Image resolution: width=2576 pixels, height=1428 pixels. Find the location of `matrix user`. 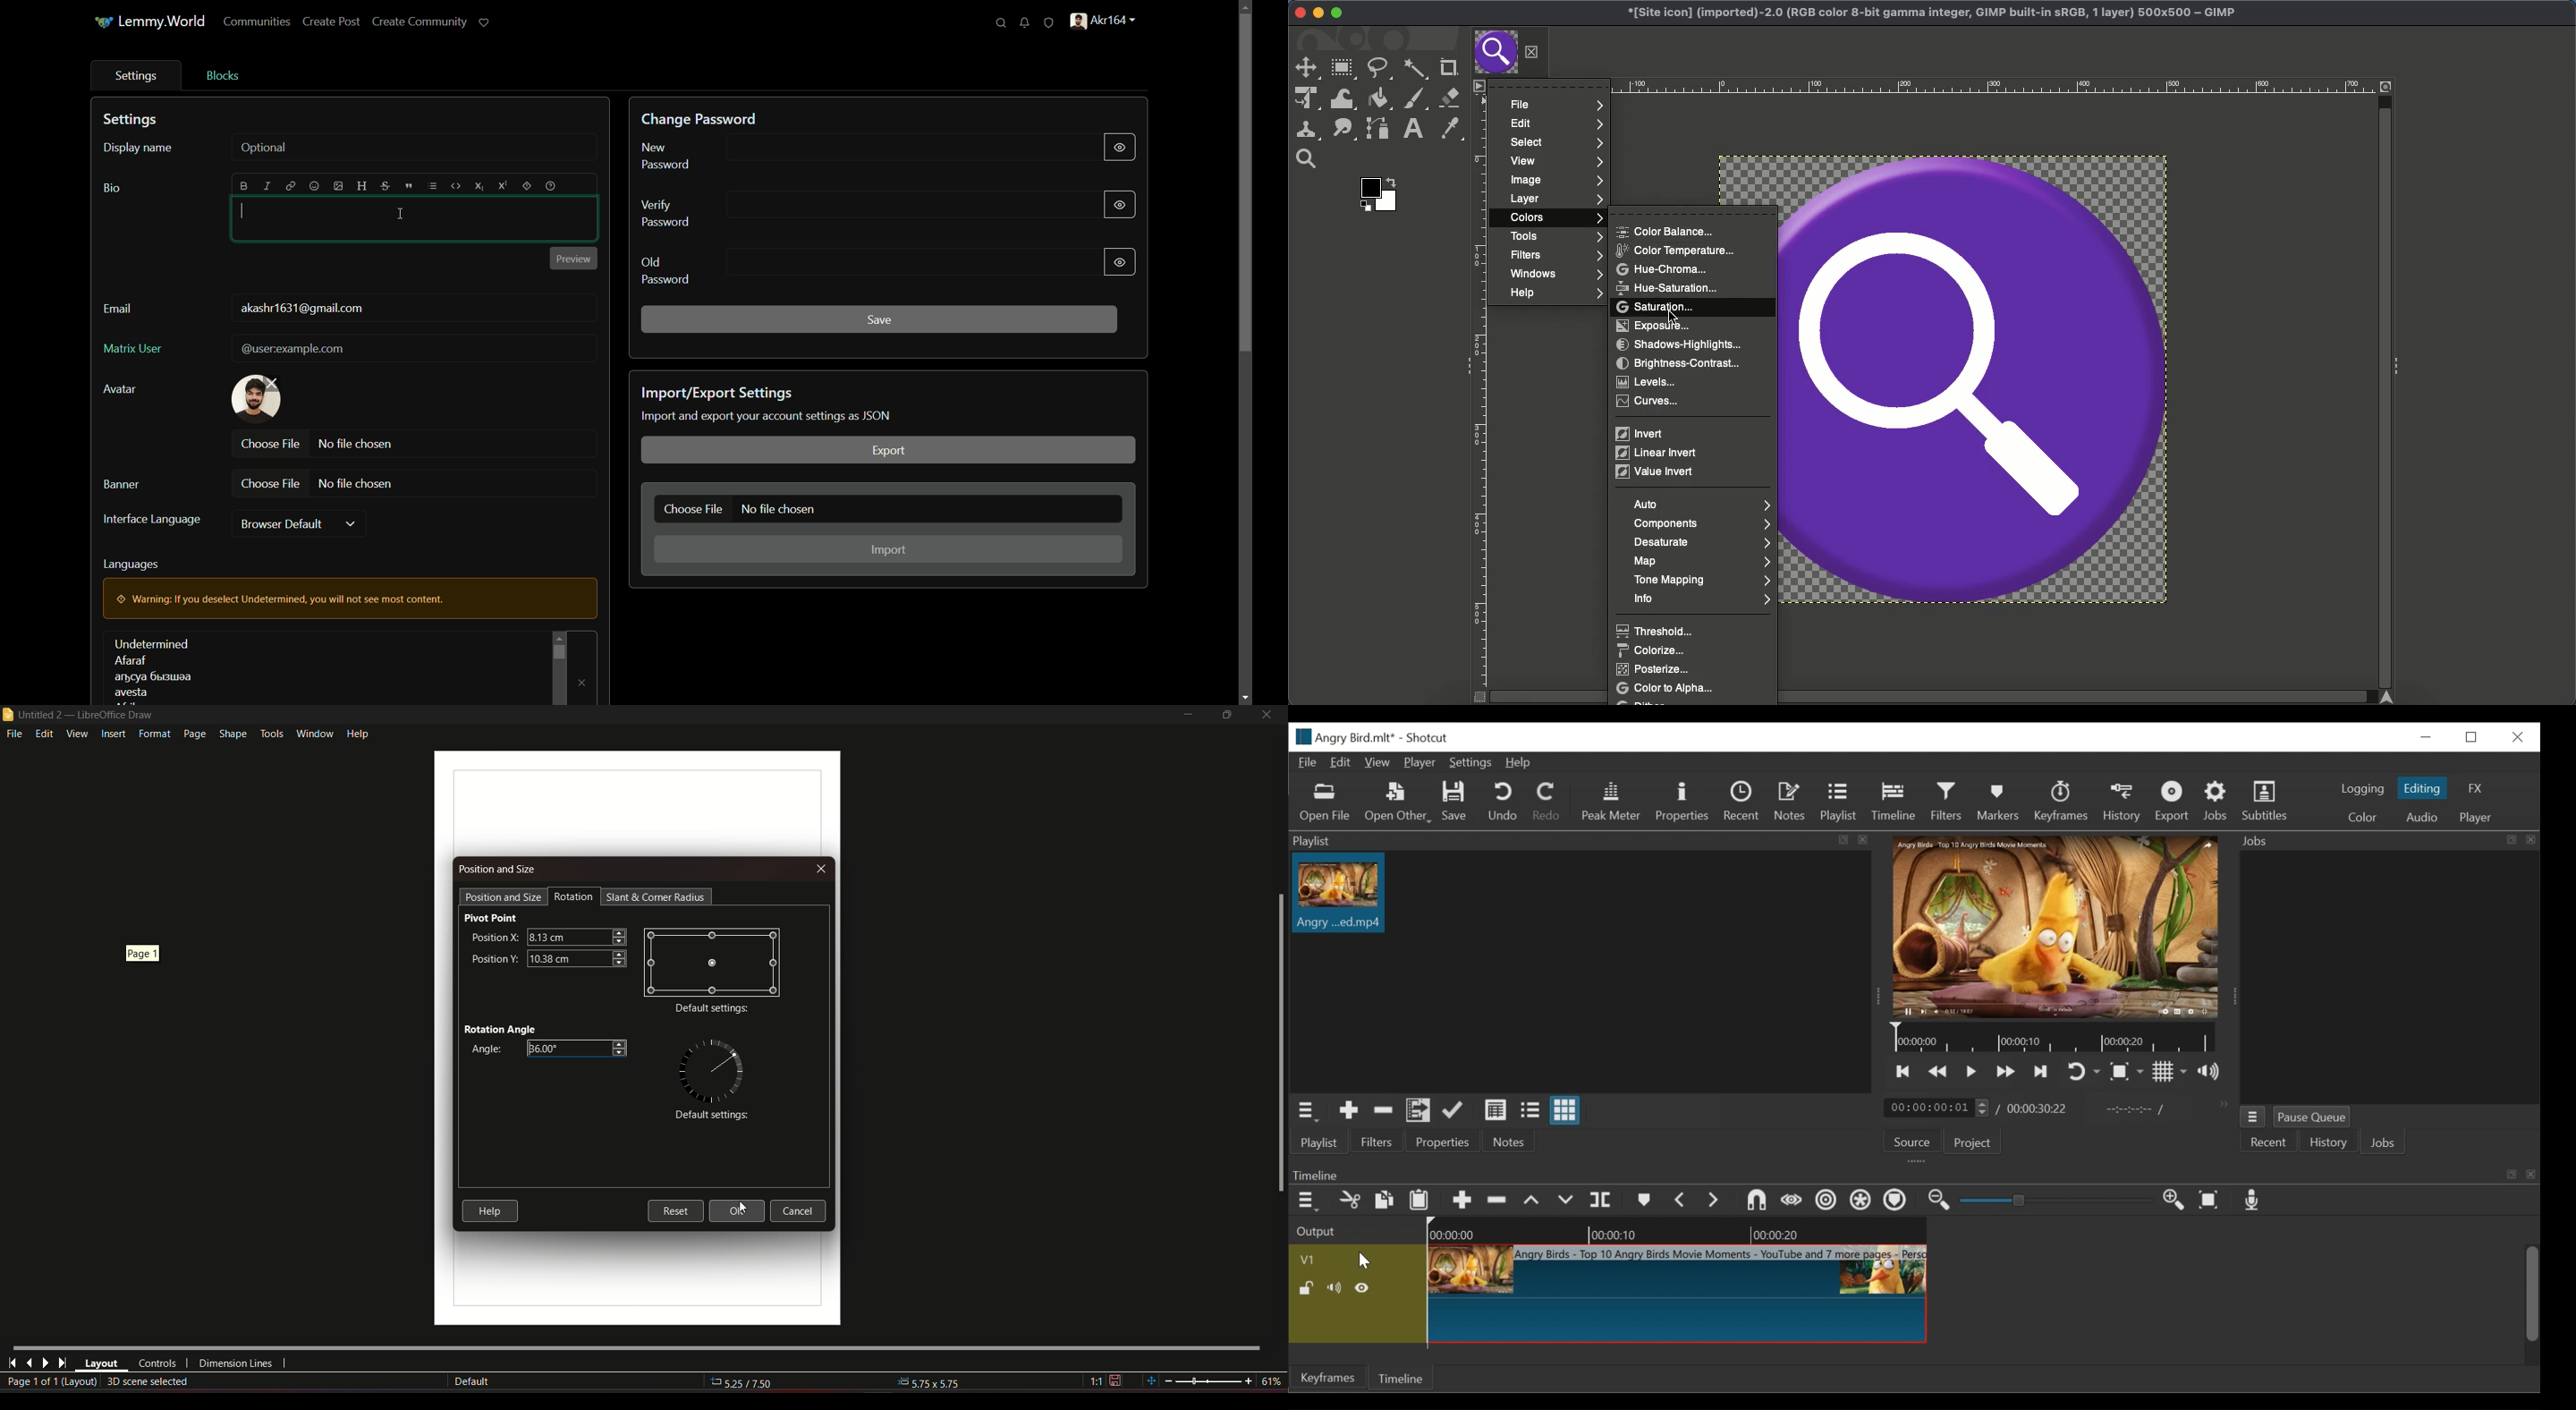

matrix user is located at coordinates (134, 349).